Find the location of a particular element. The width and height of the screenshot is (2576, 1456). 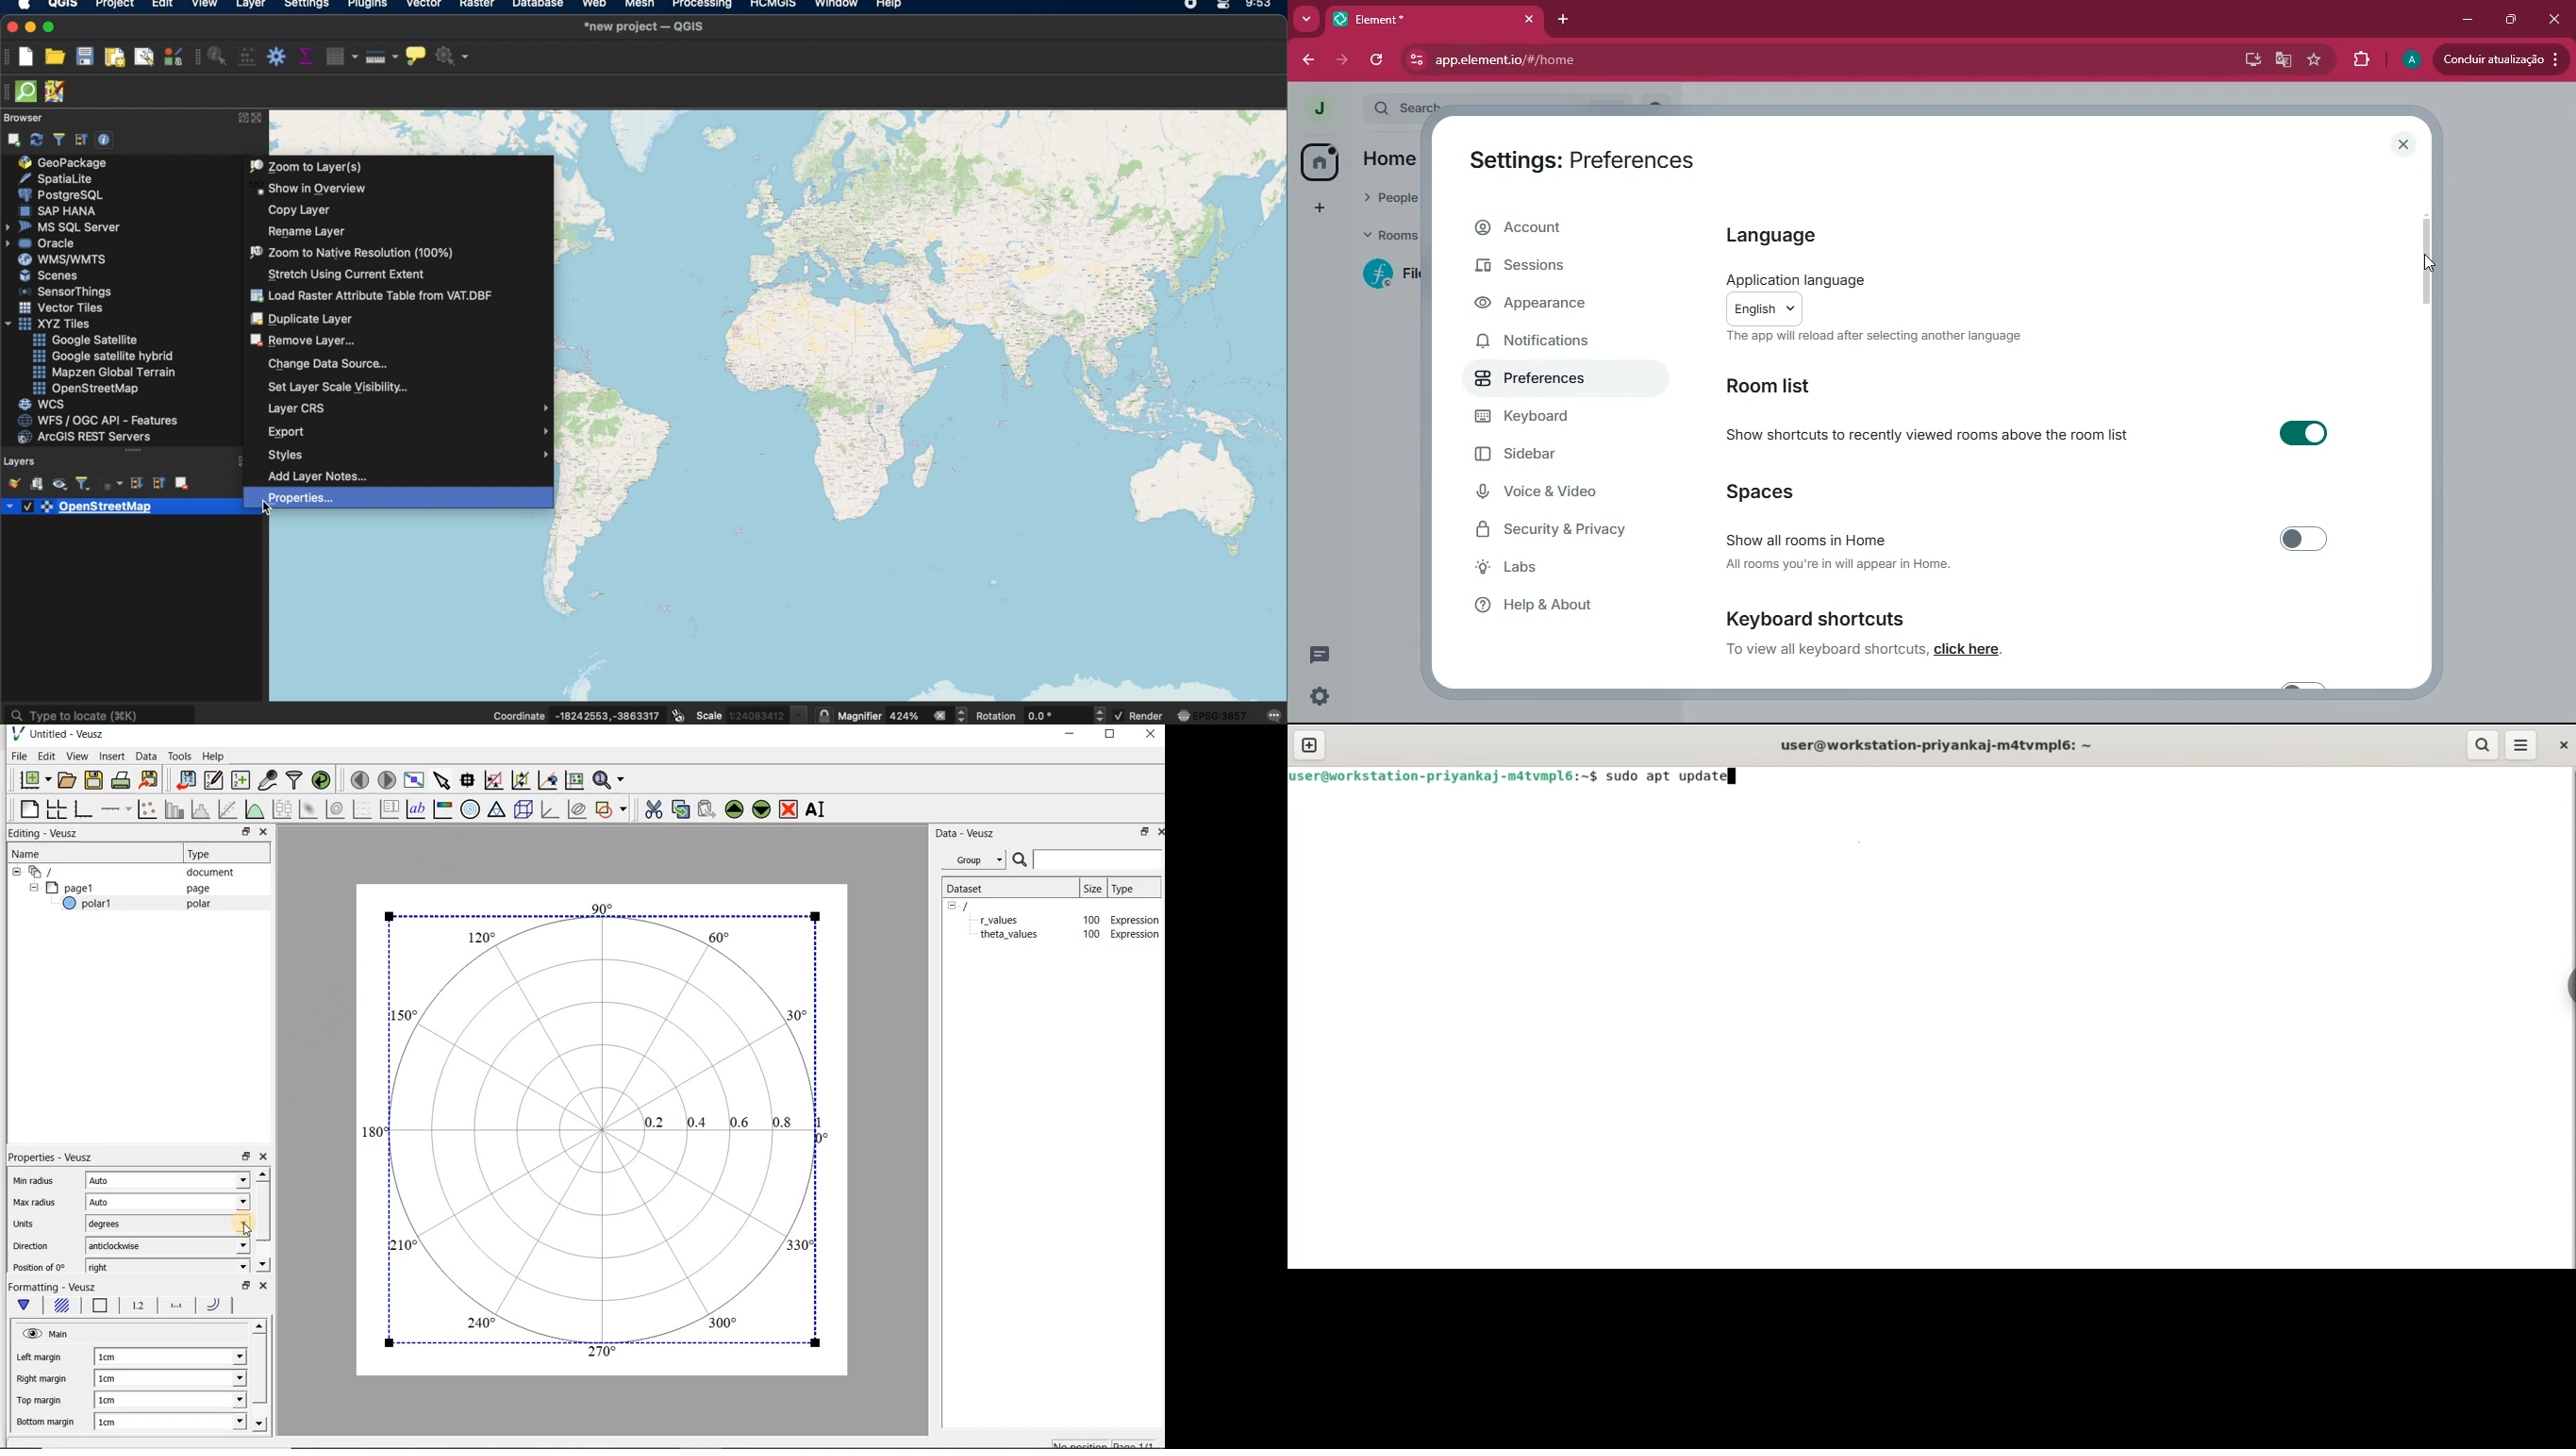

new project is located at coordinates (28, 56).